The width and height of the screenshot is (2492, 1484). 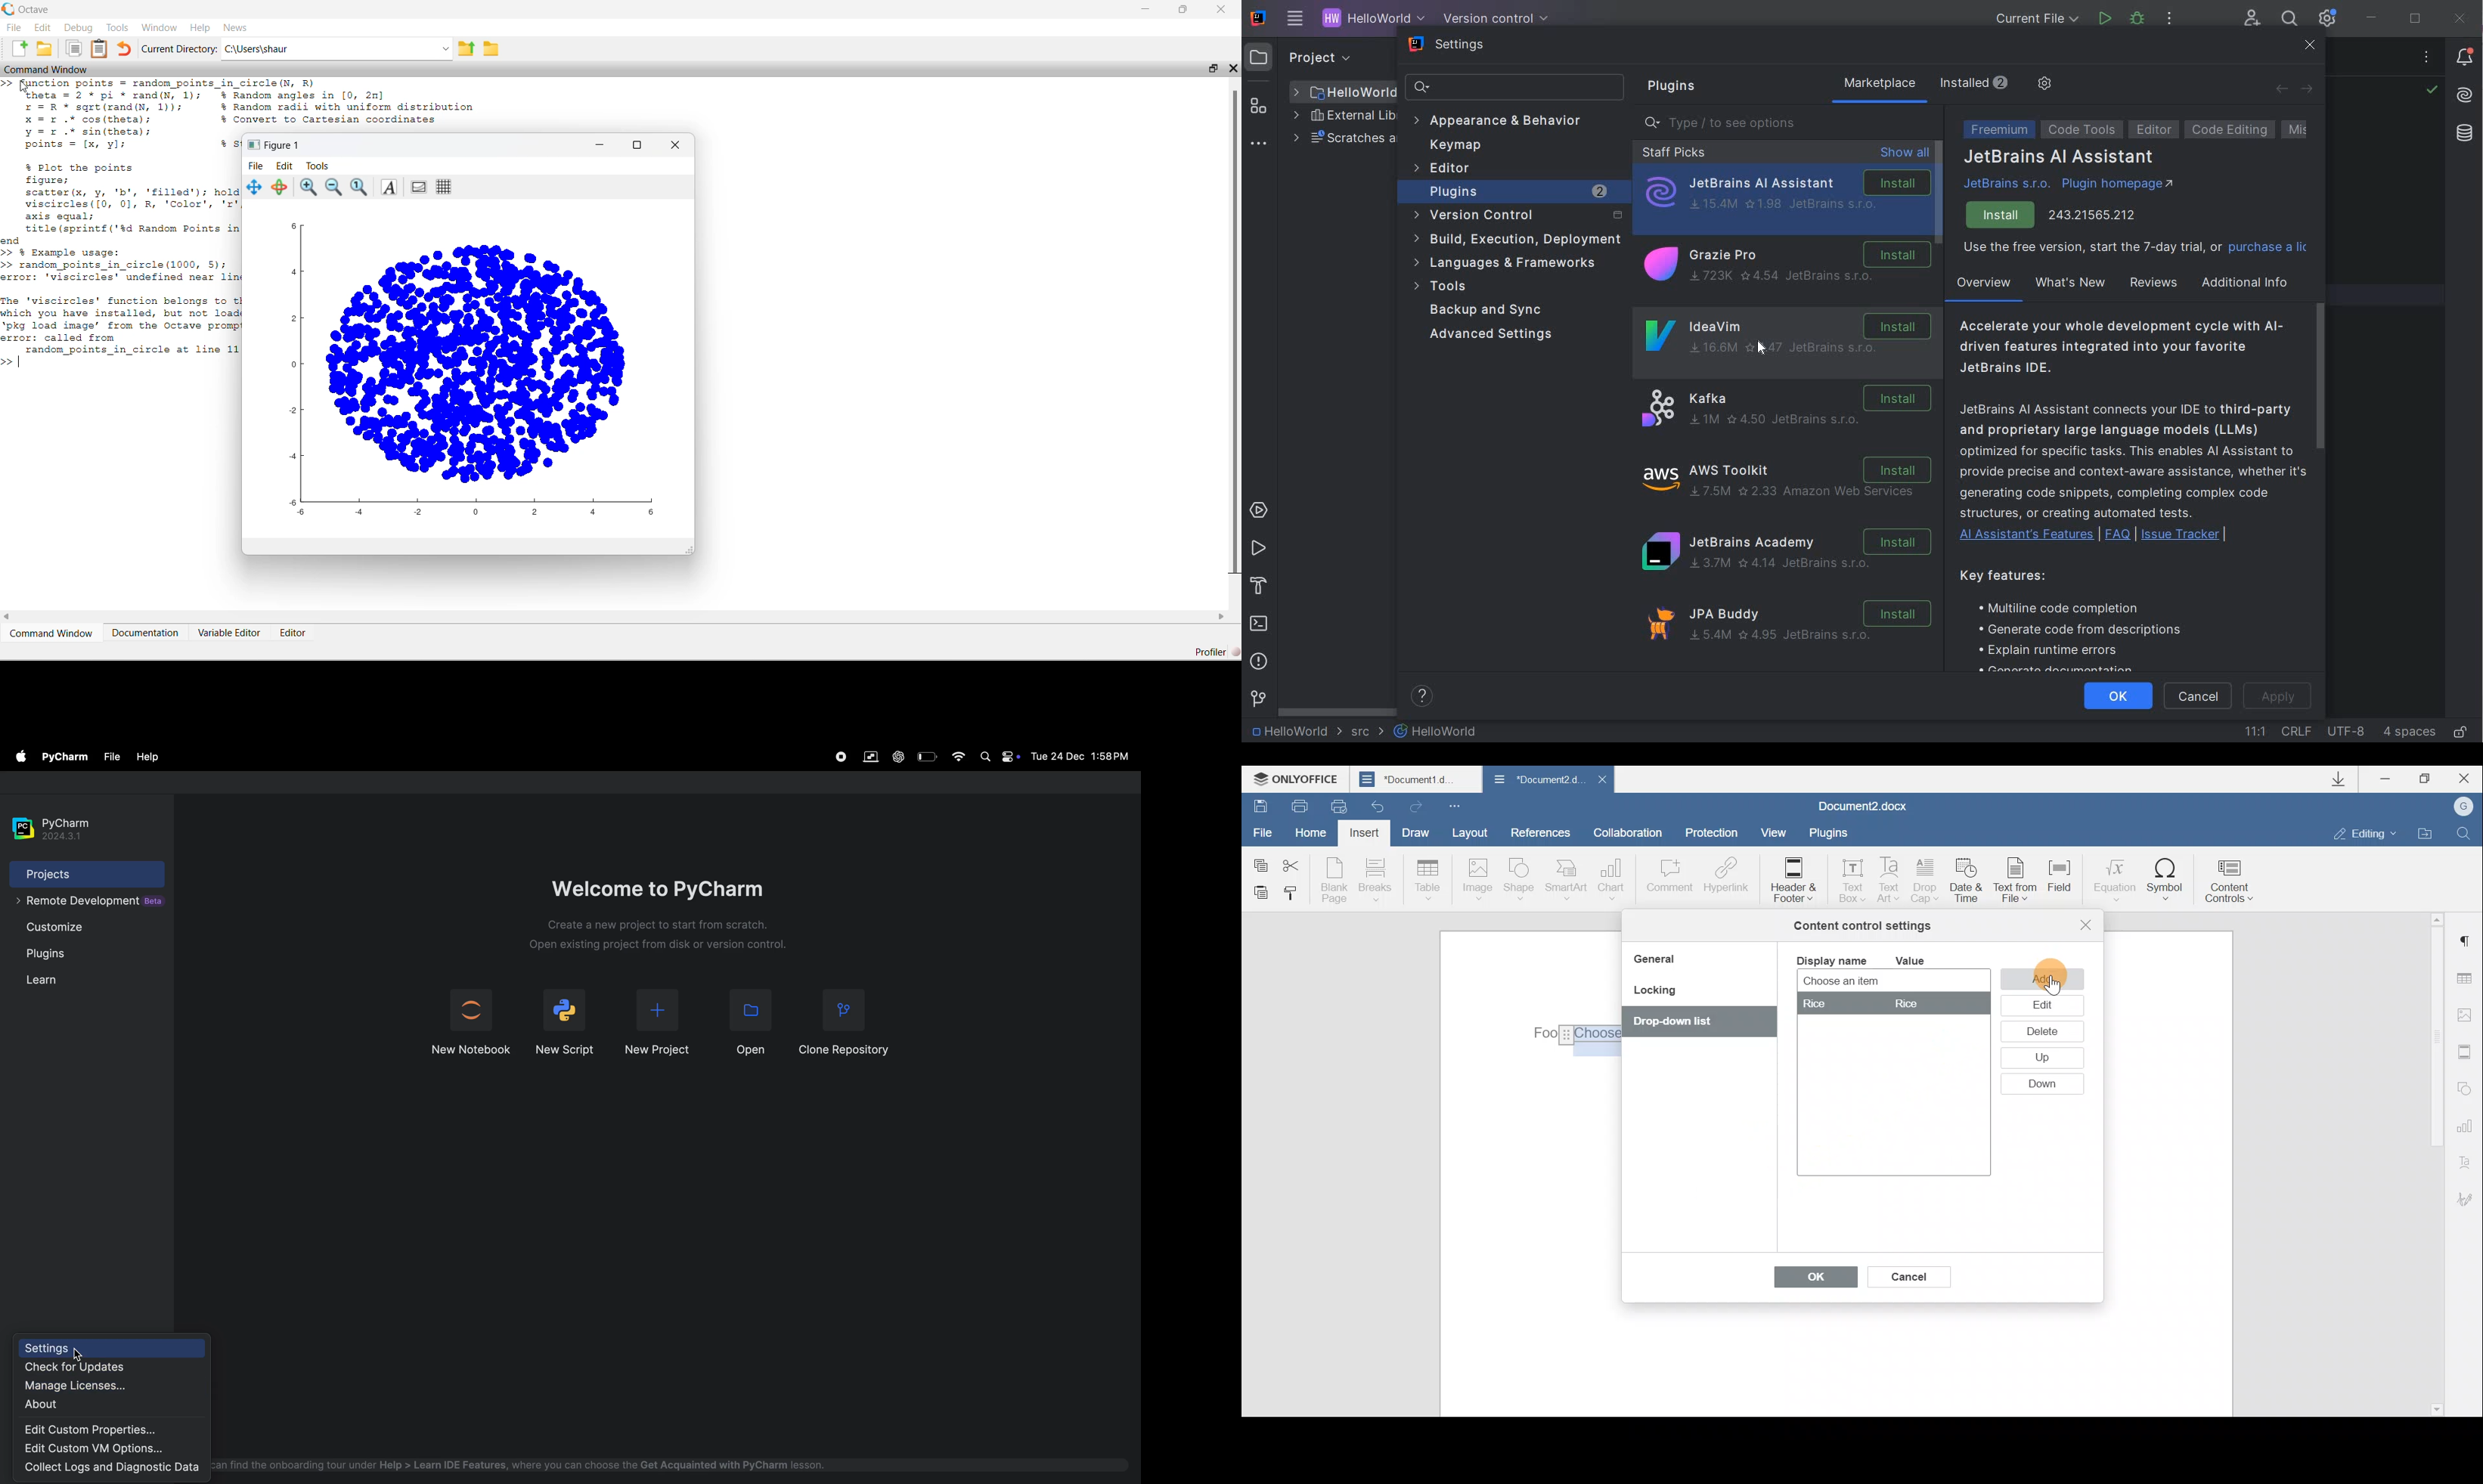 I want to click on parallel space, so click(x=873, y=757).